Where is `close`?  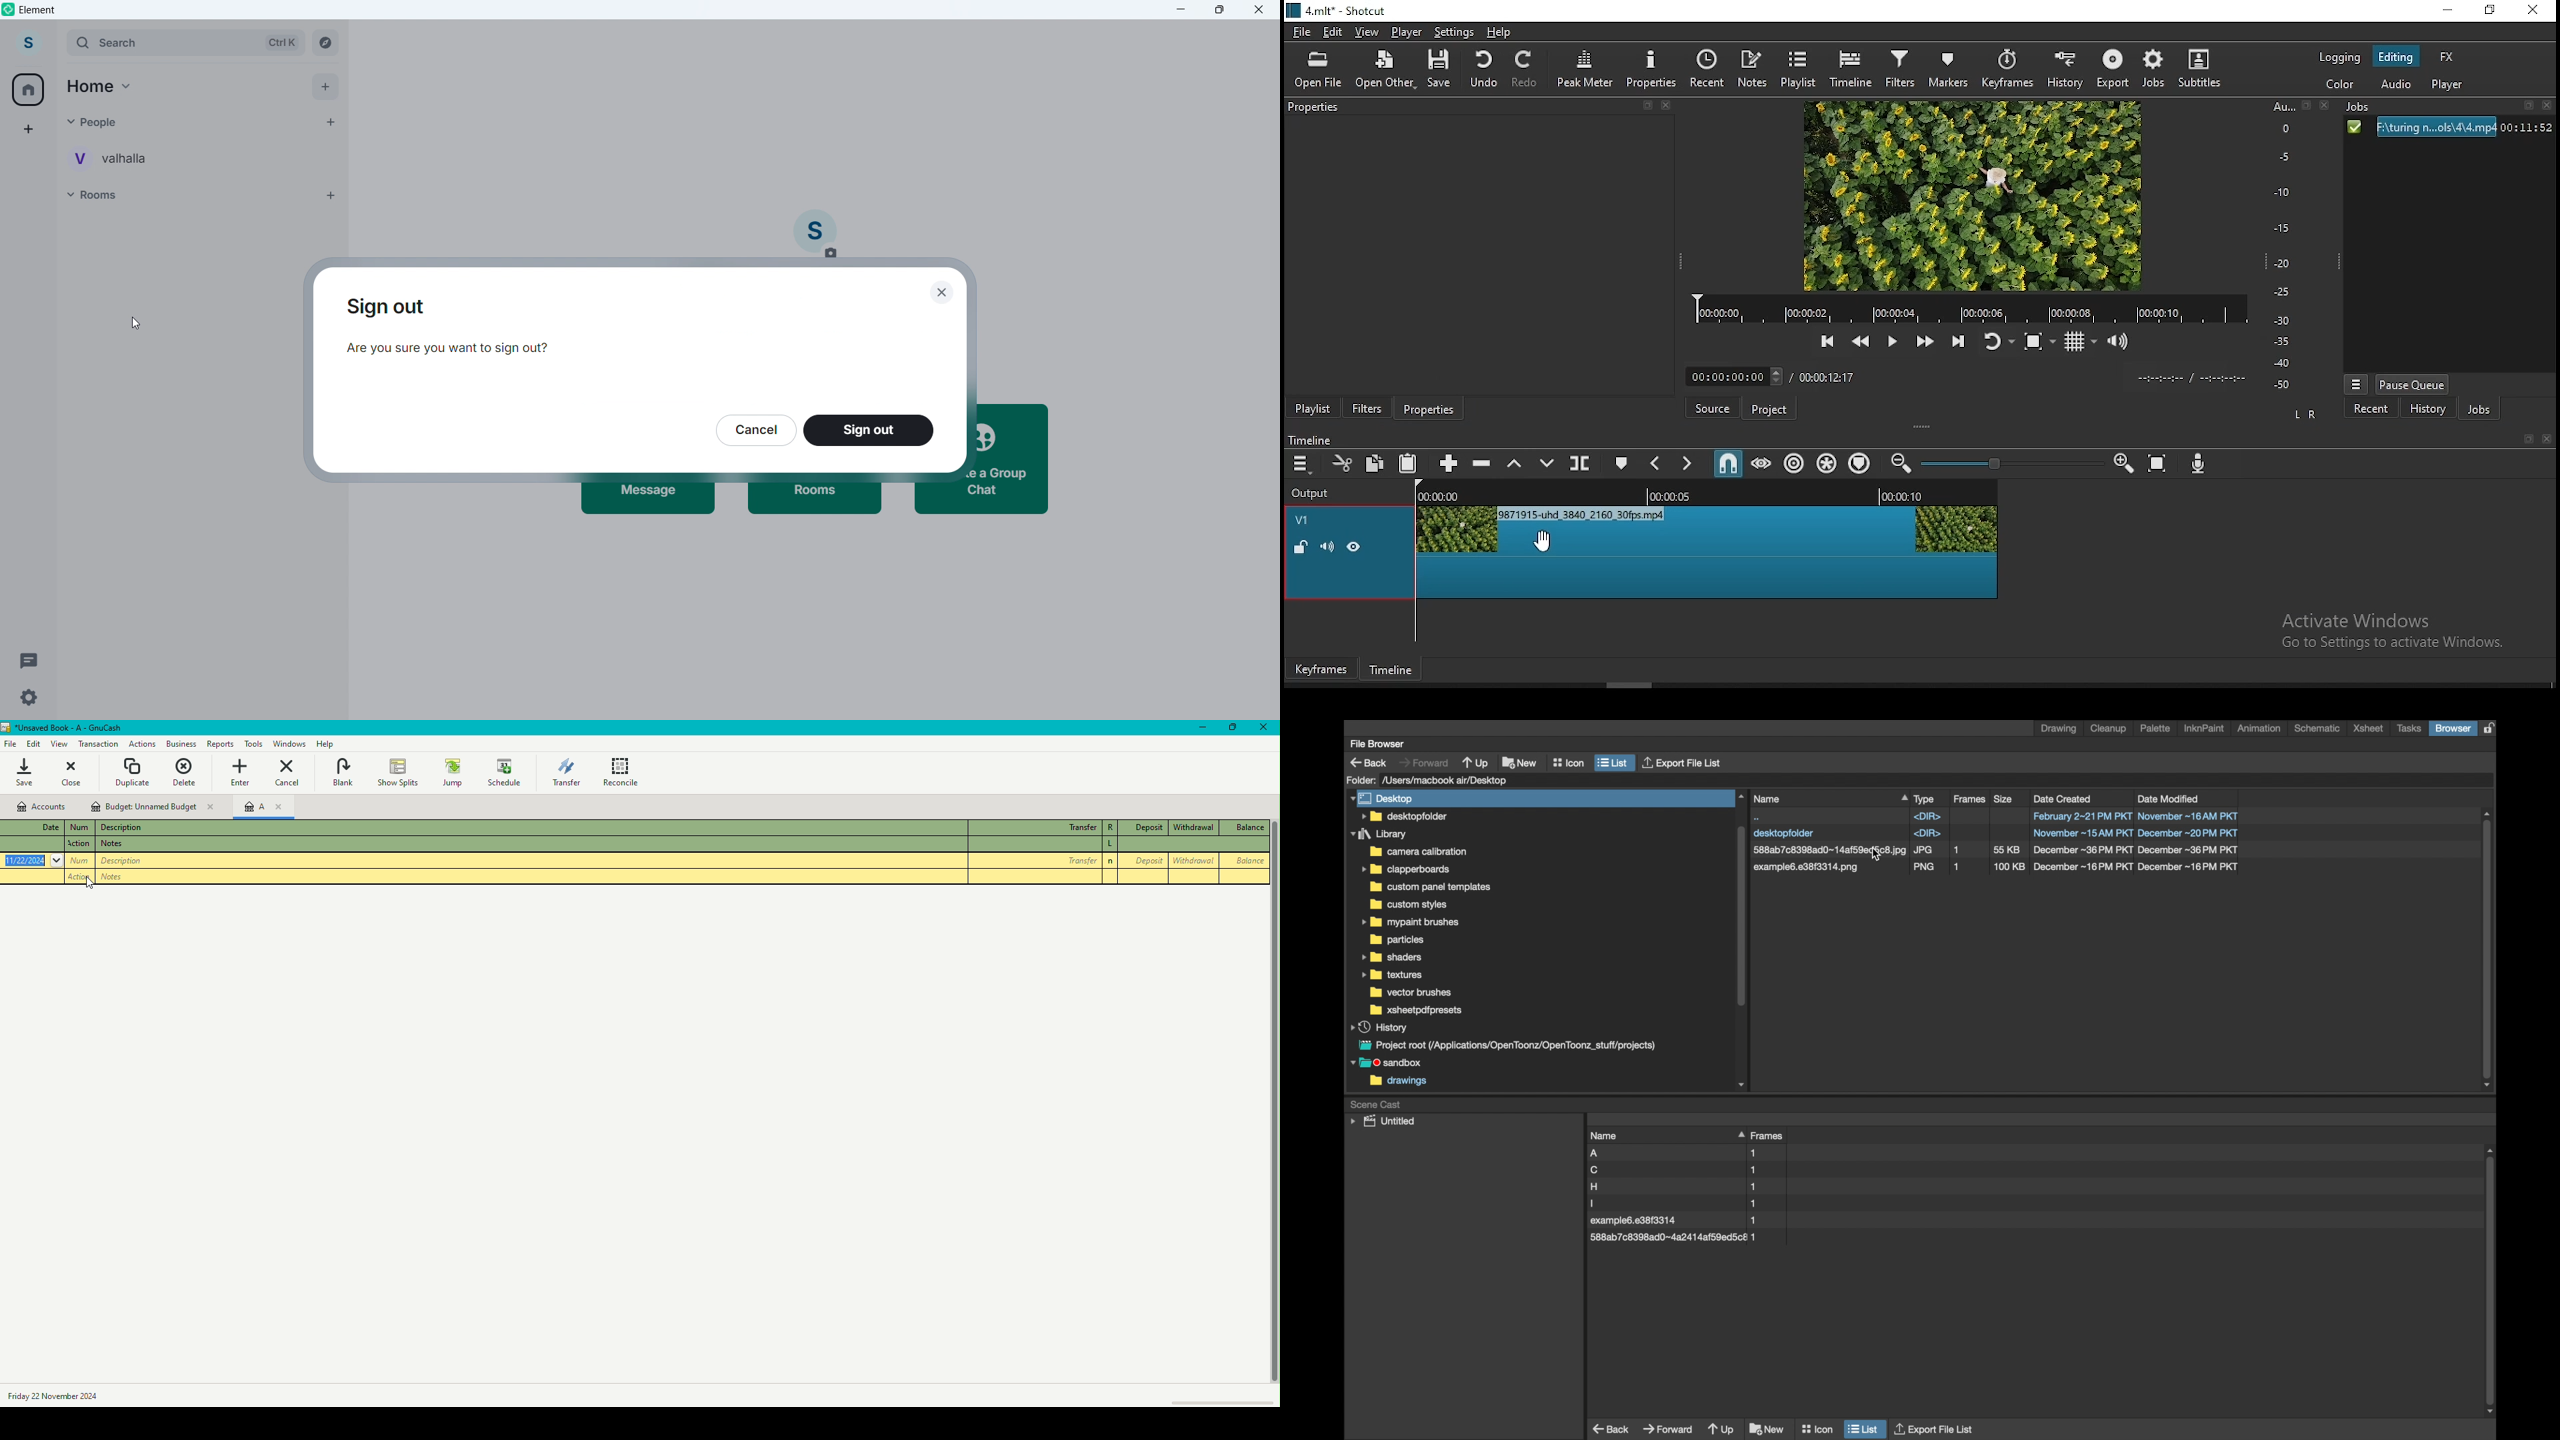
close is located at coordinates (2550, 107).